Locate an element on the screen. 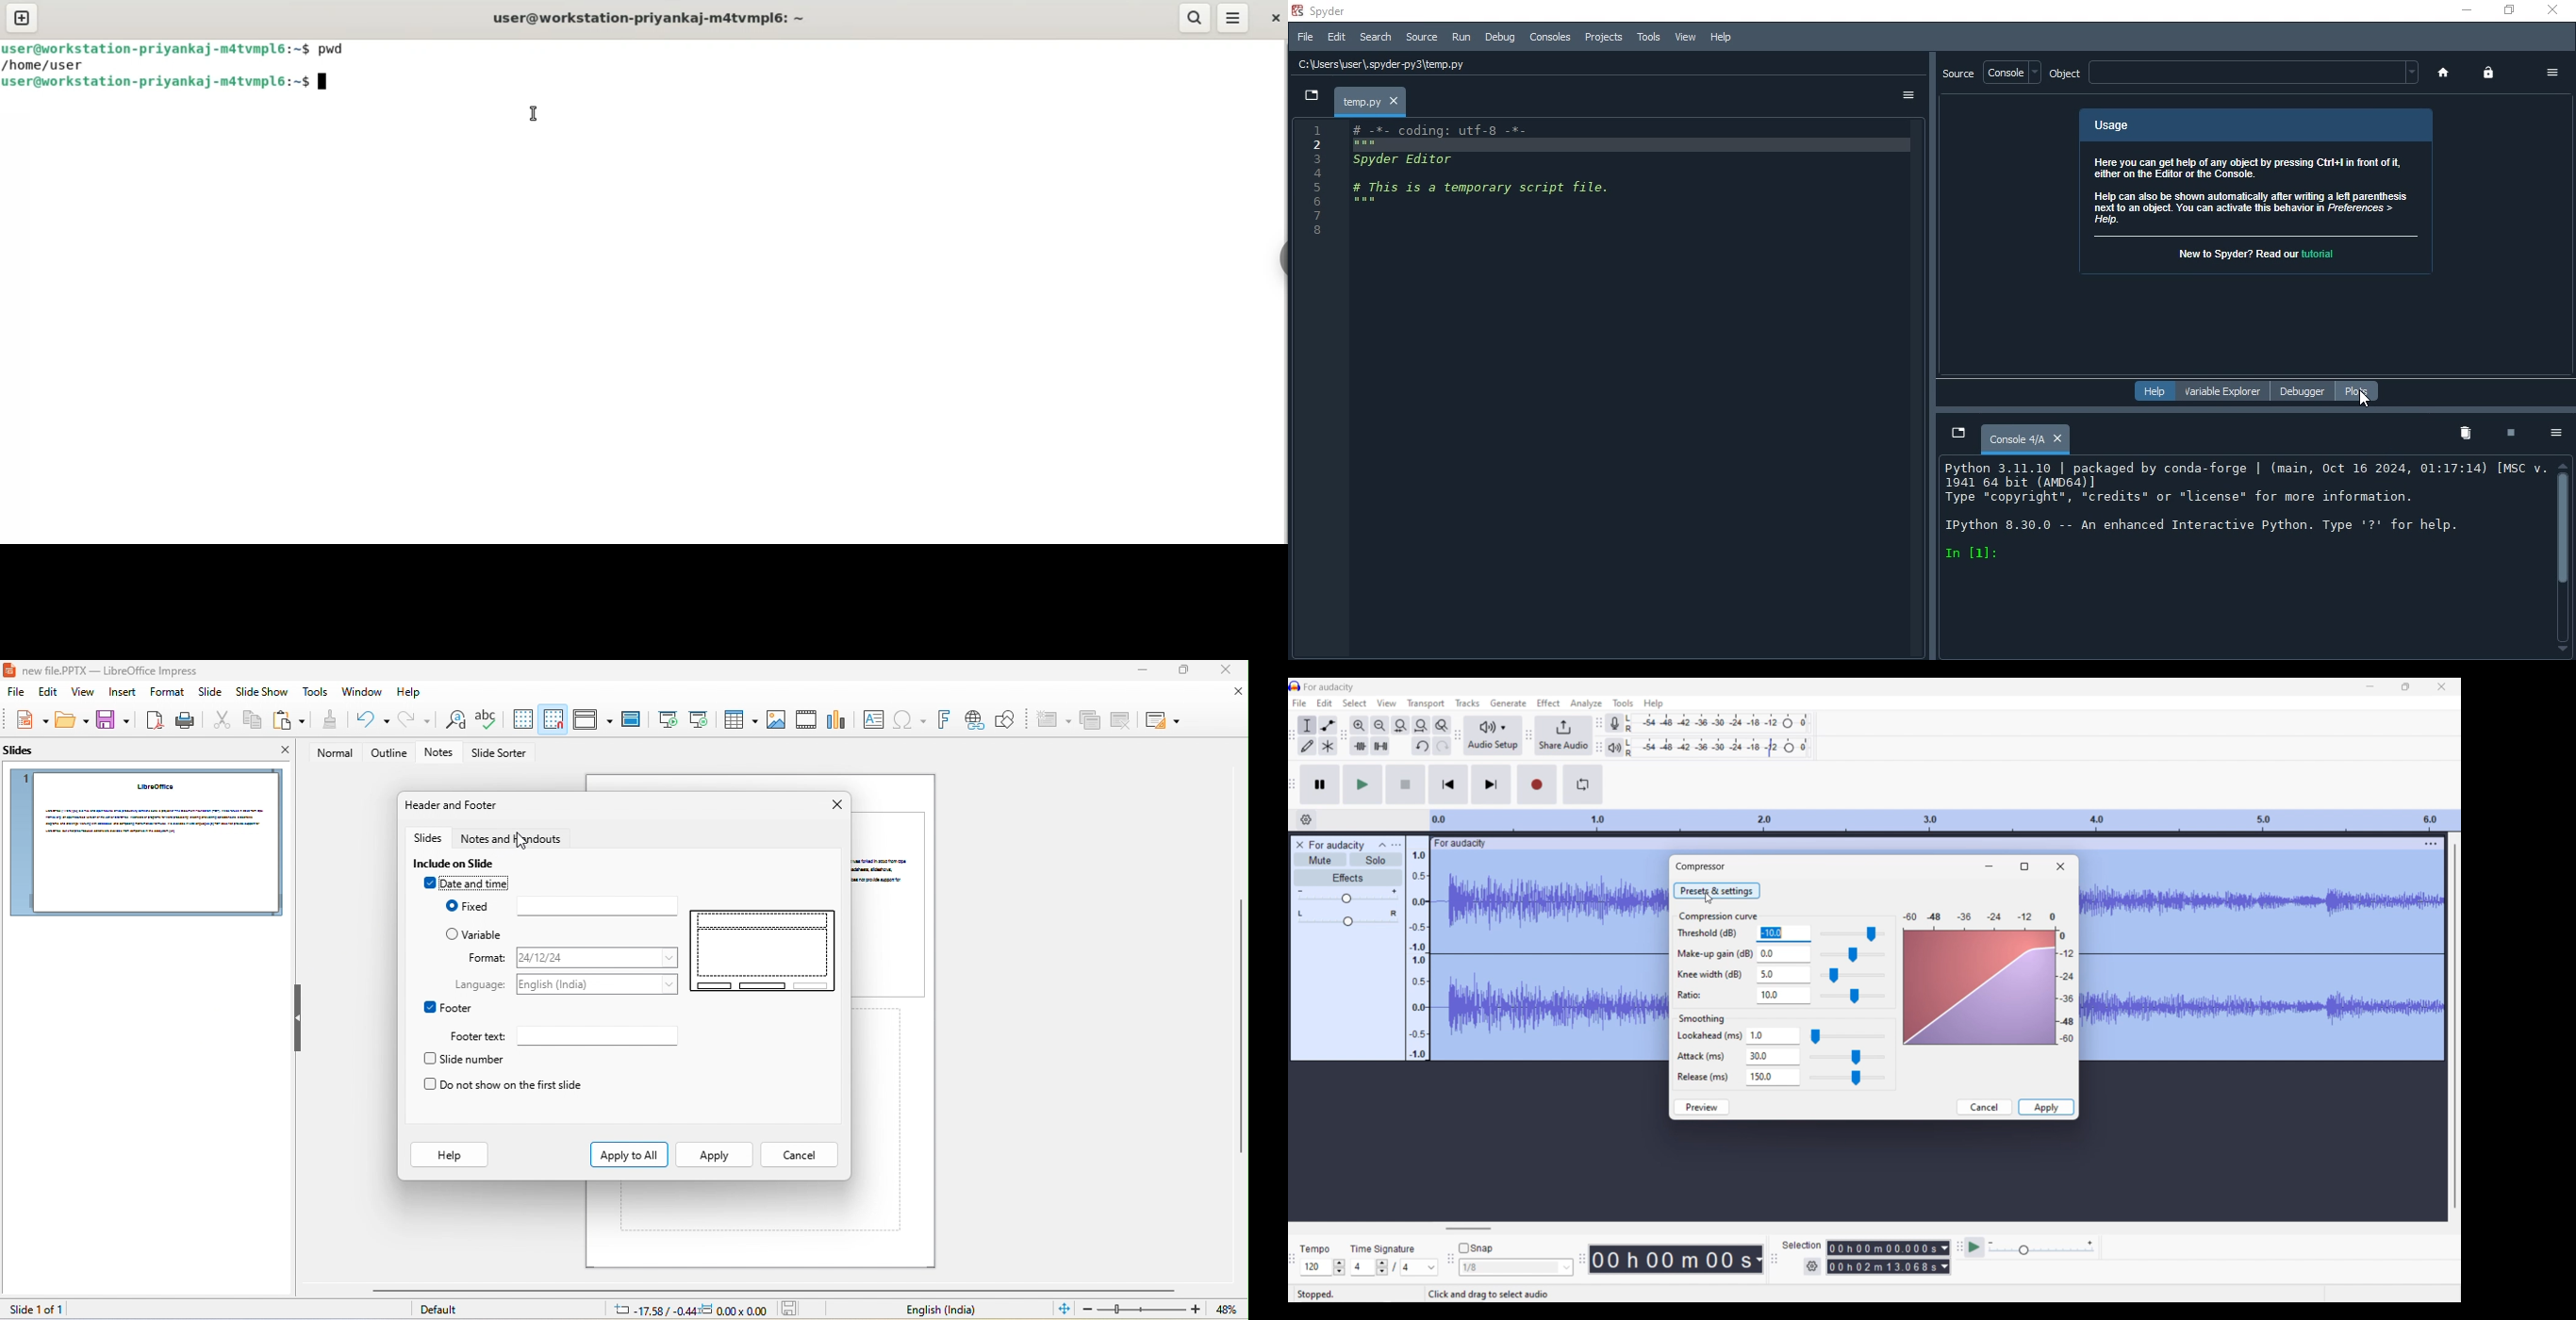 This screenshot has height=1344, width=2576. For audacity is located at coordinates (1338, 845).